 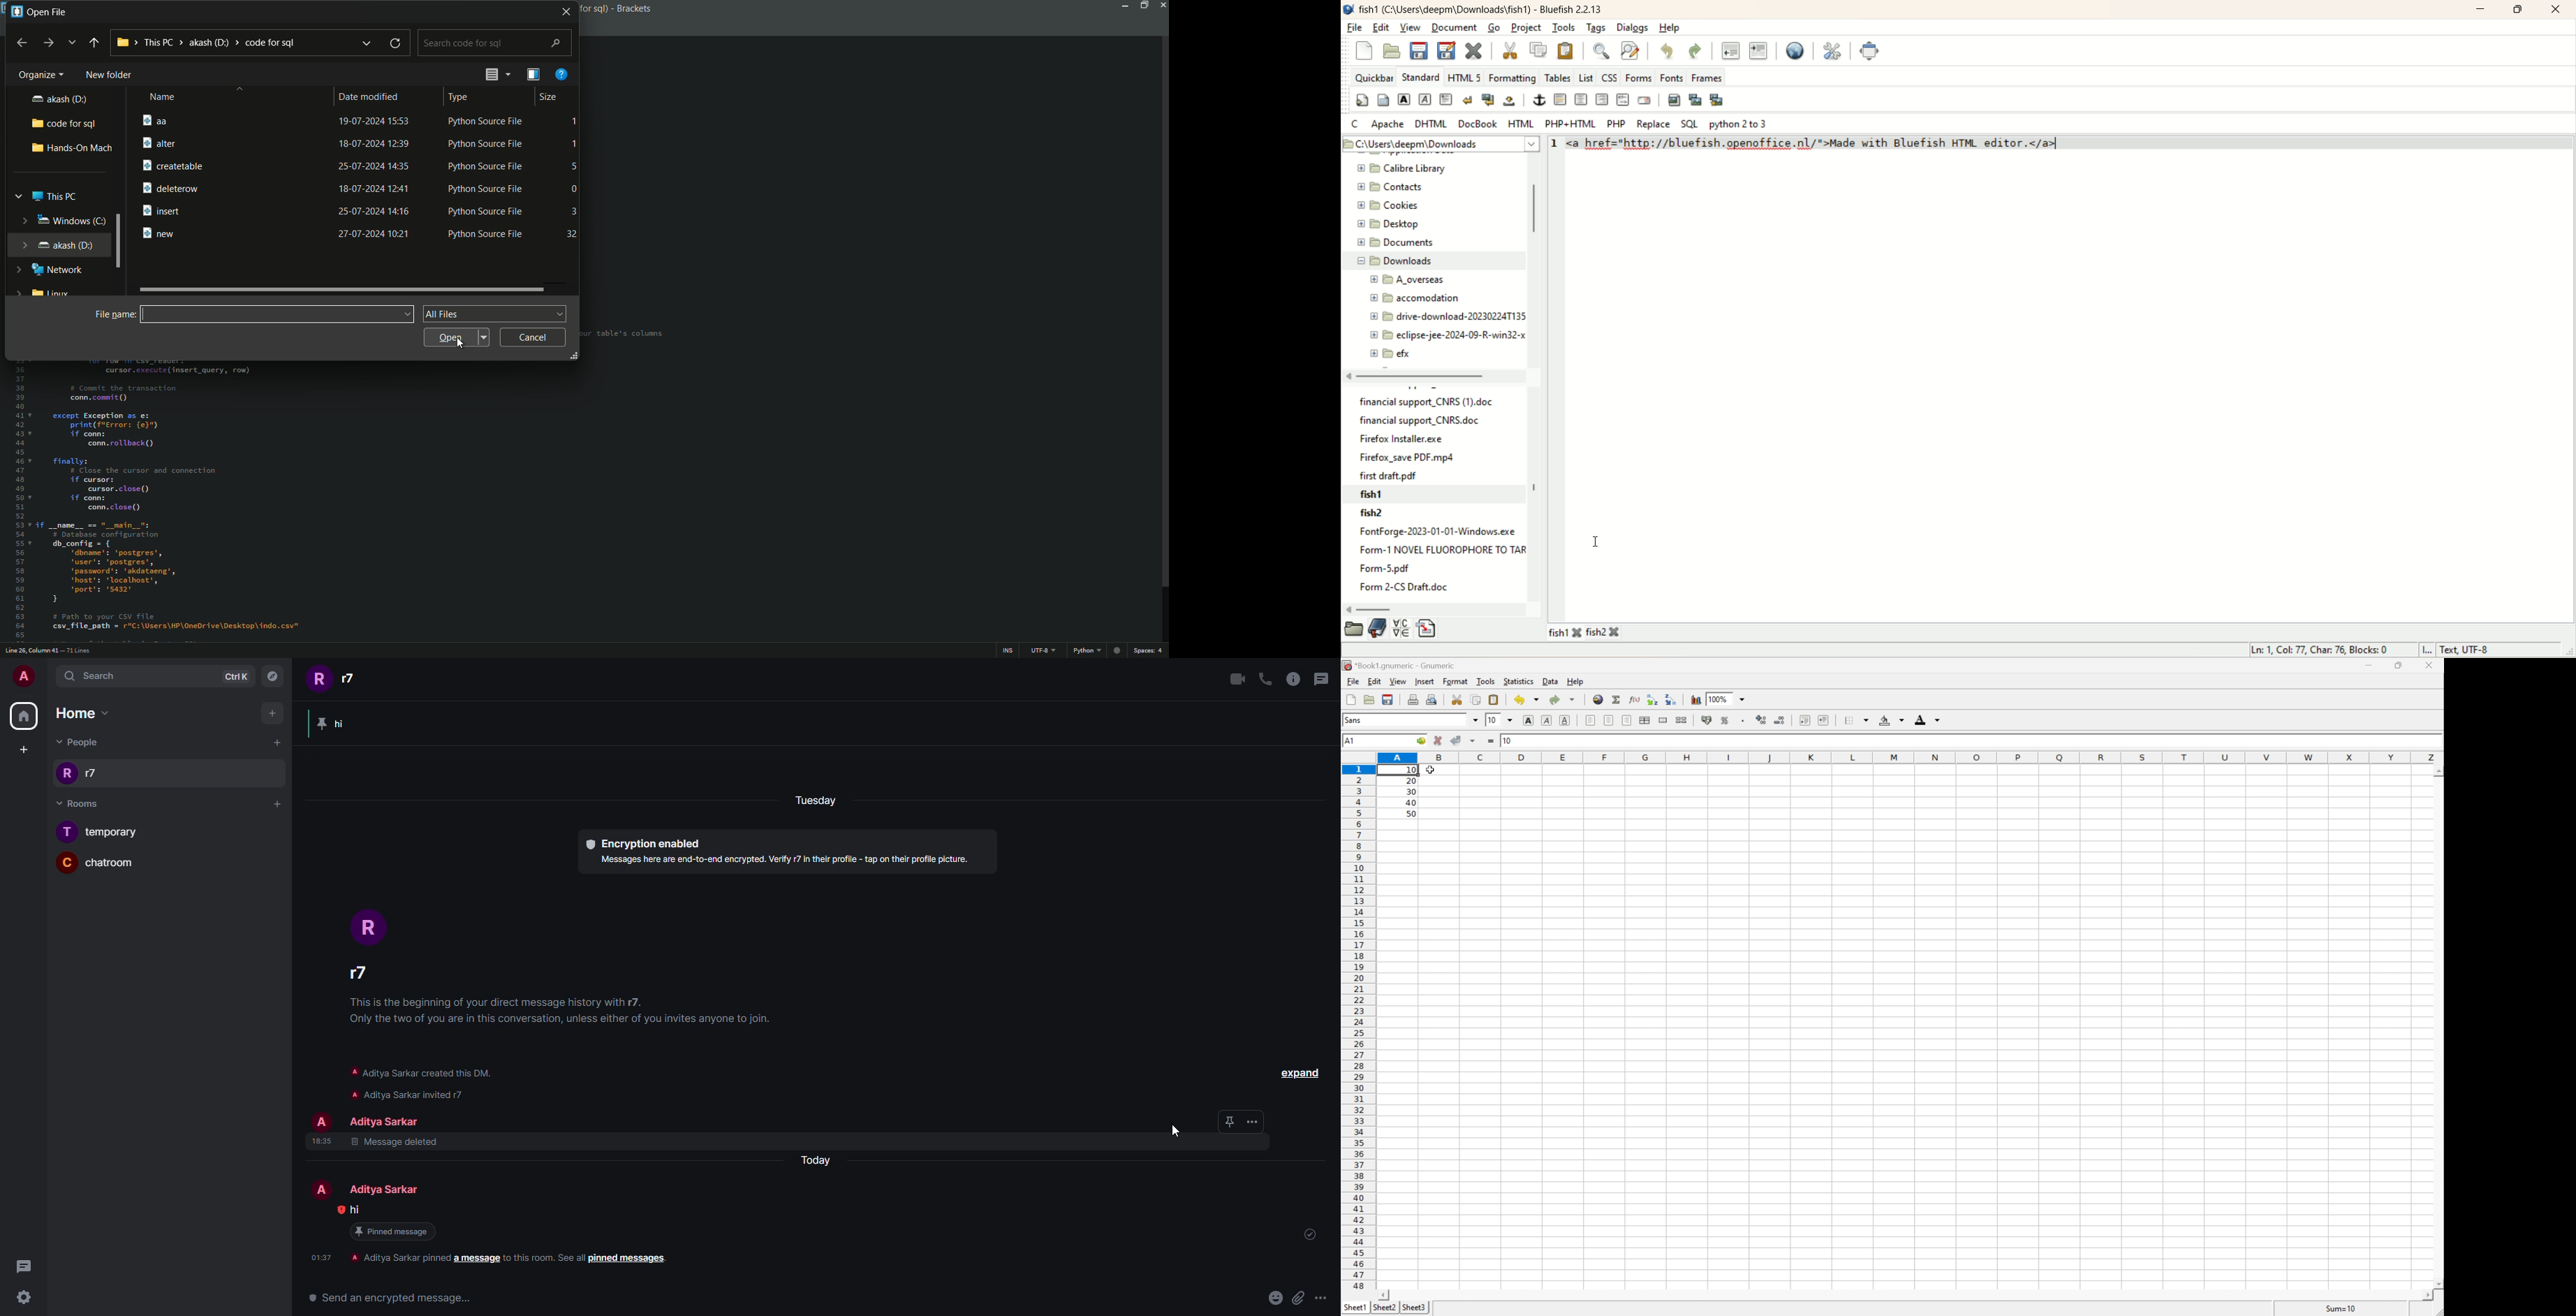 I want to click on people, so click(x=82, y=772).